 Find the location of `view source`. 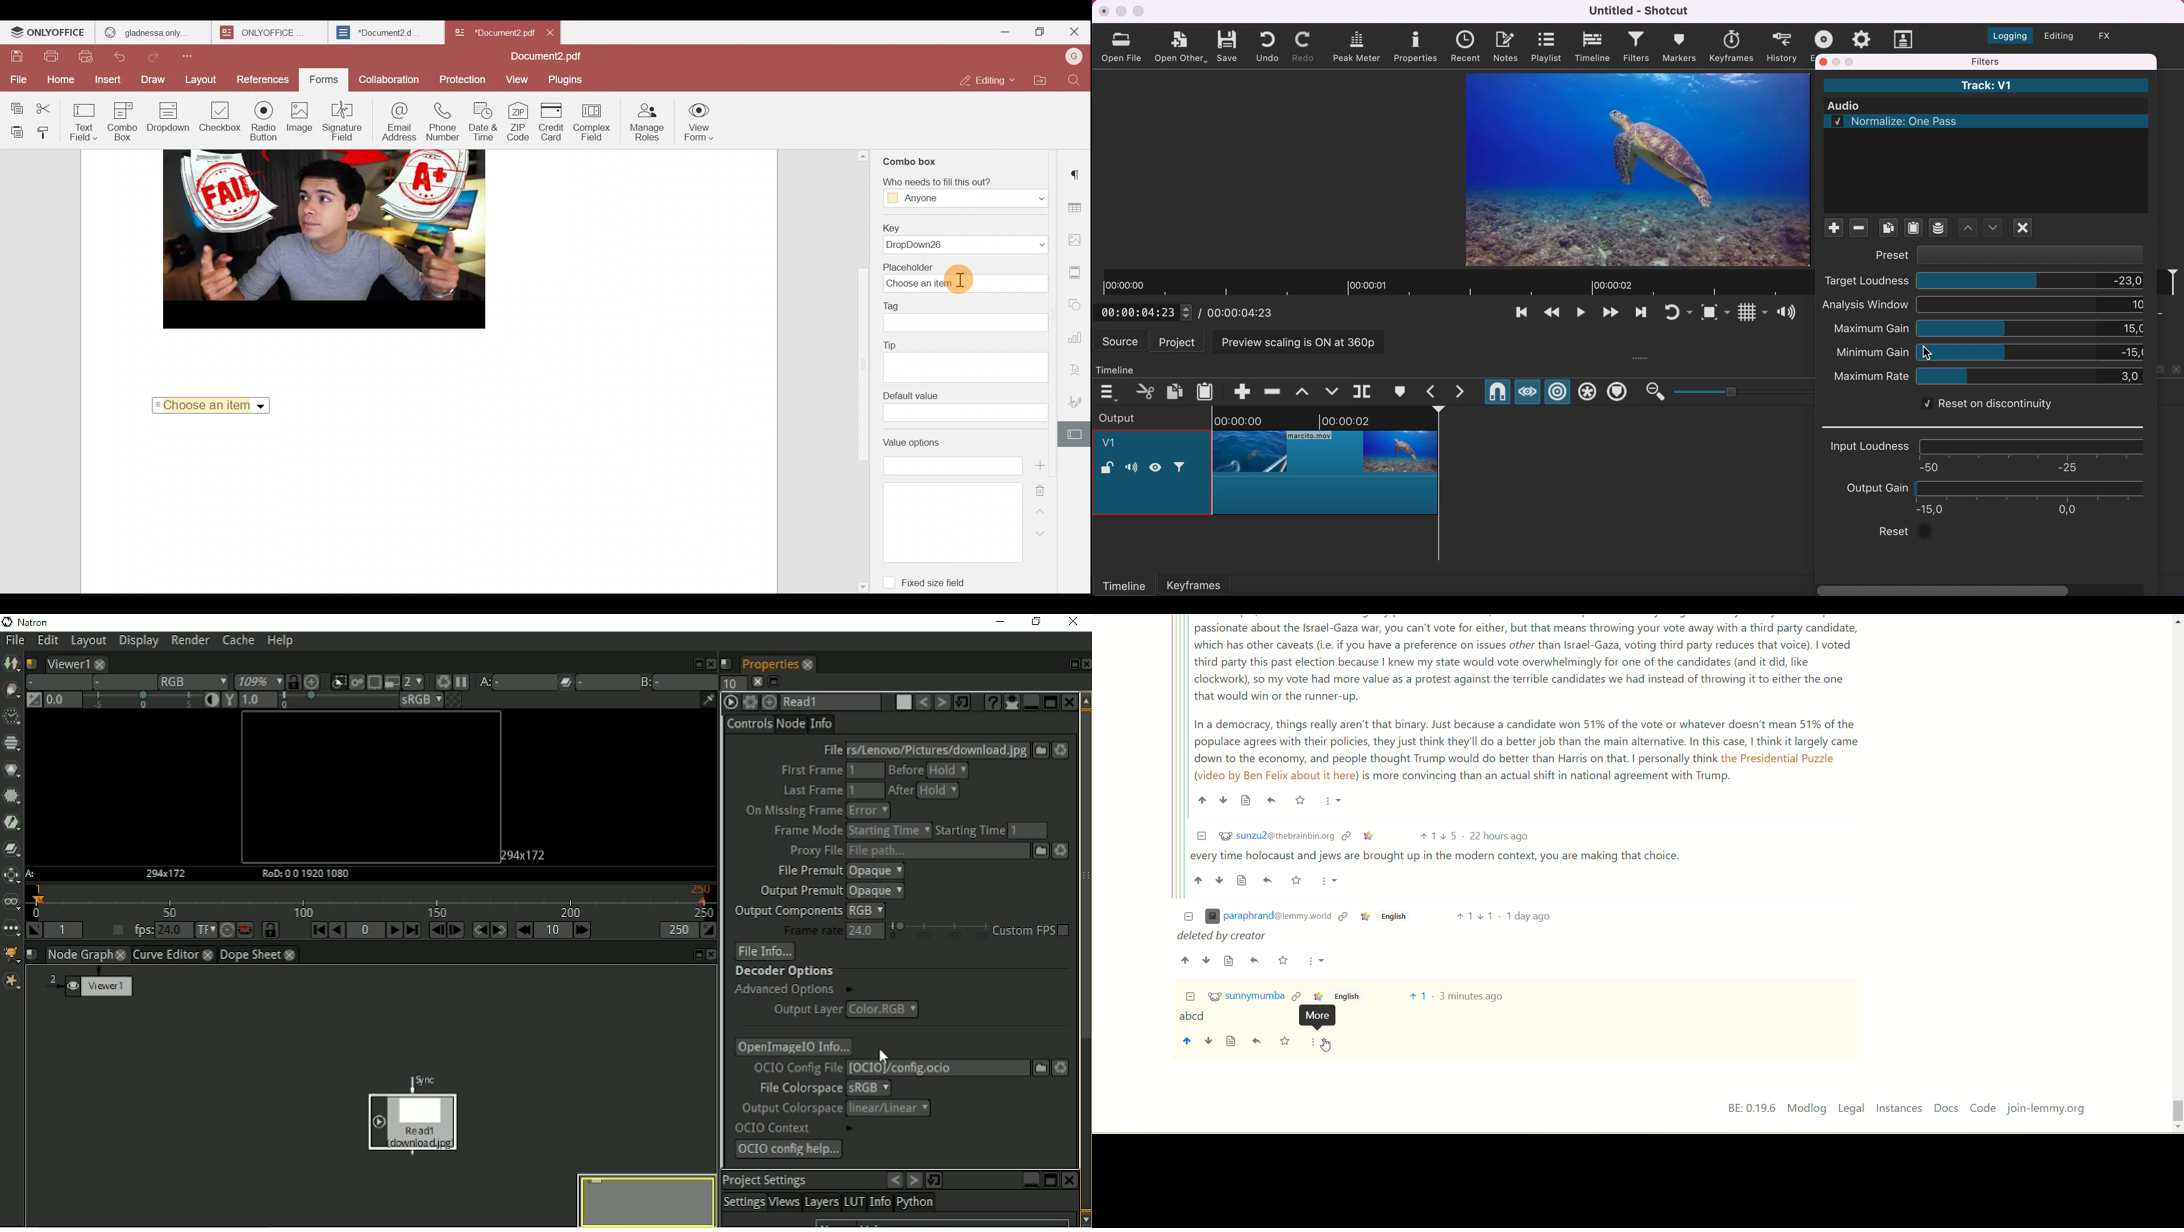

view source is located at coordinates (1231, 1042).